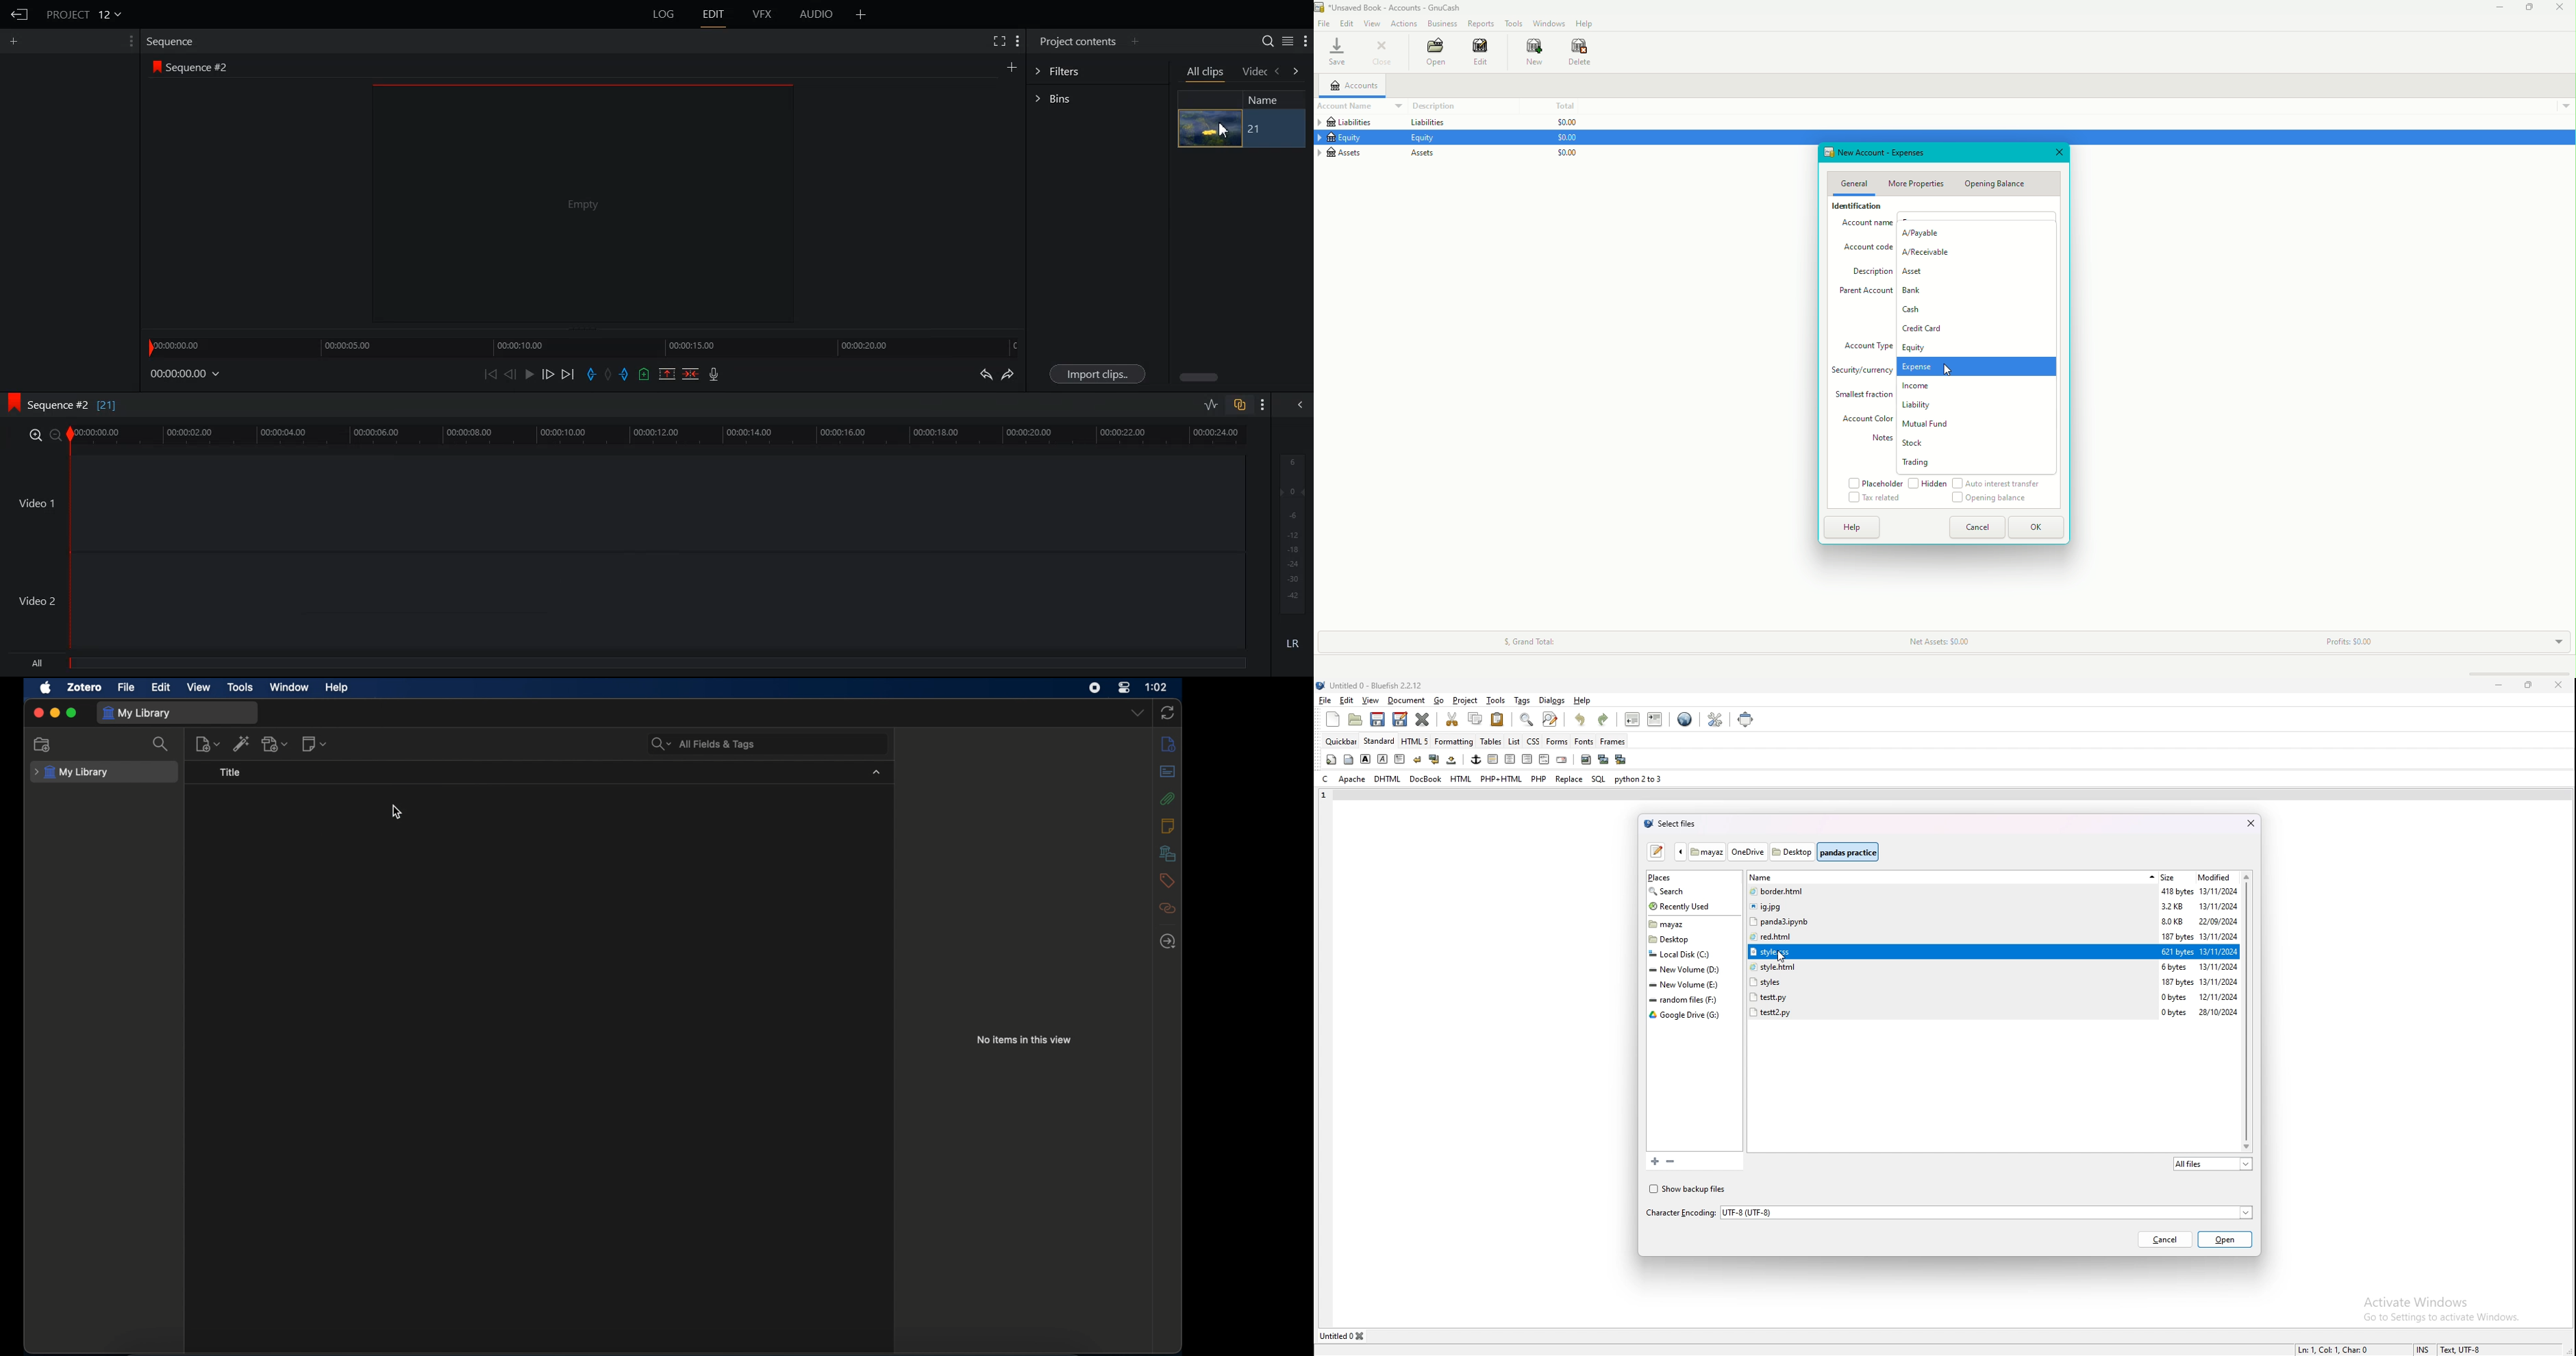 Image resolution: width=2576 pixels, height=1372 pixels. Describe the element at coordinates (2176, 907) in the screenshot. I see `3.2KB` at that location.